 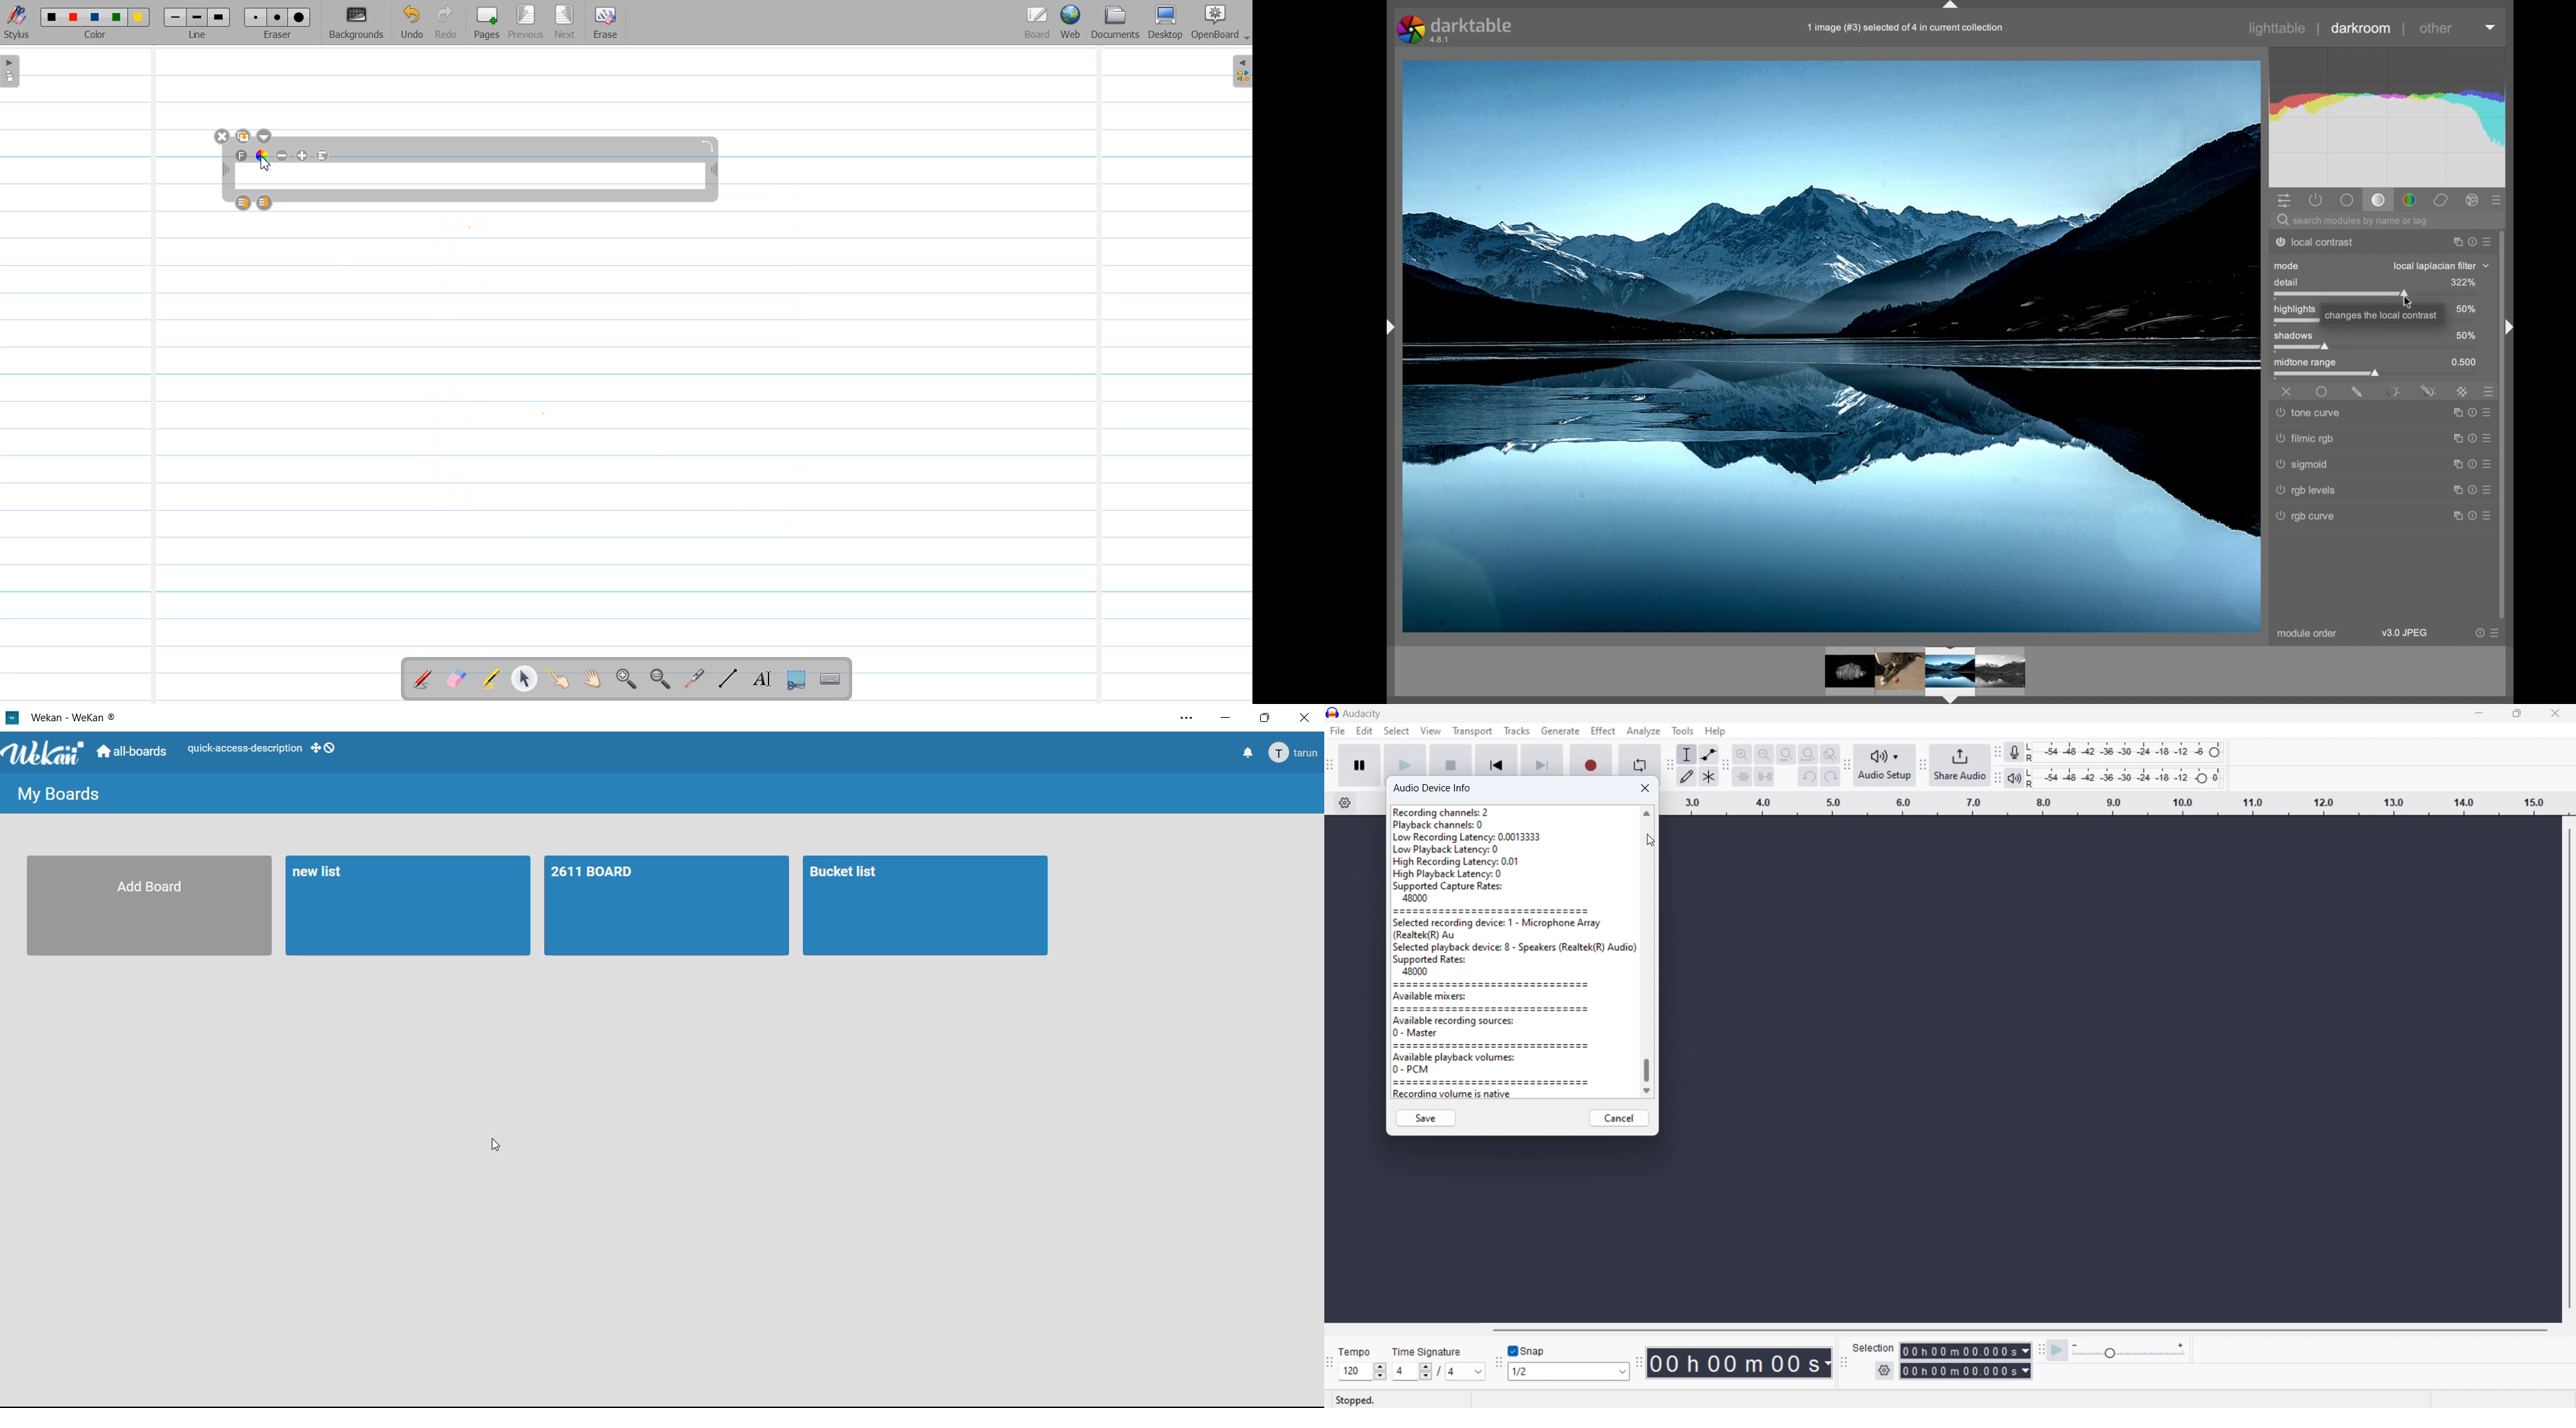 What do you see at coordinates (1764, 754) in the screenshot?
I see `zoom out` at bounding box center [1764, 754].